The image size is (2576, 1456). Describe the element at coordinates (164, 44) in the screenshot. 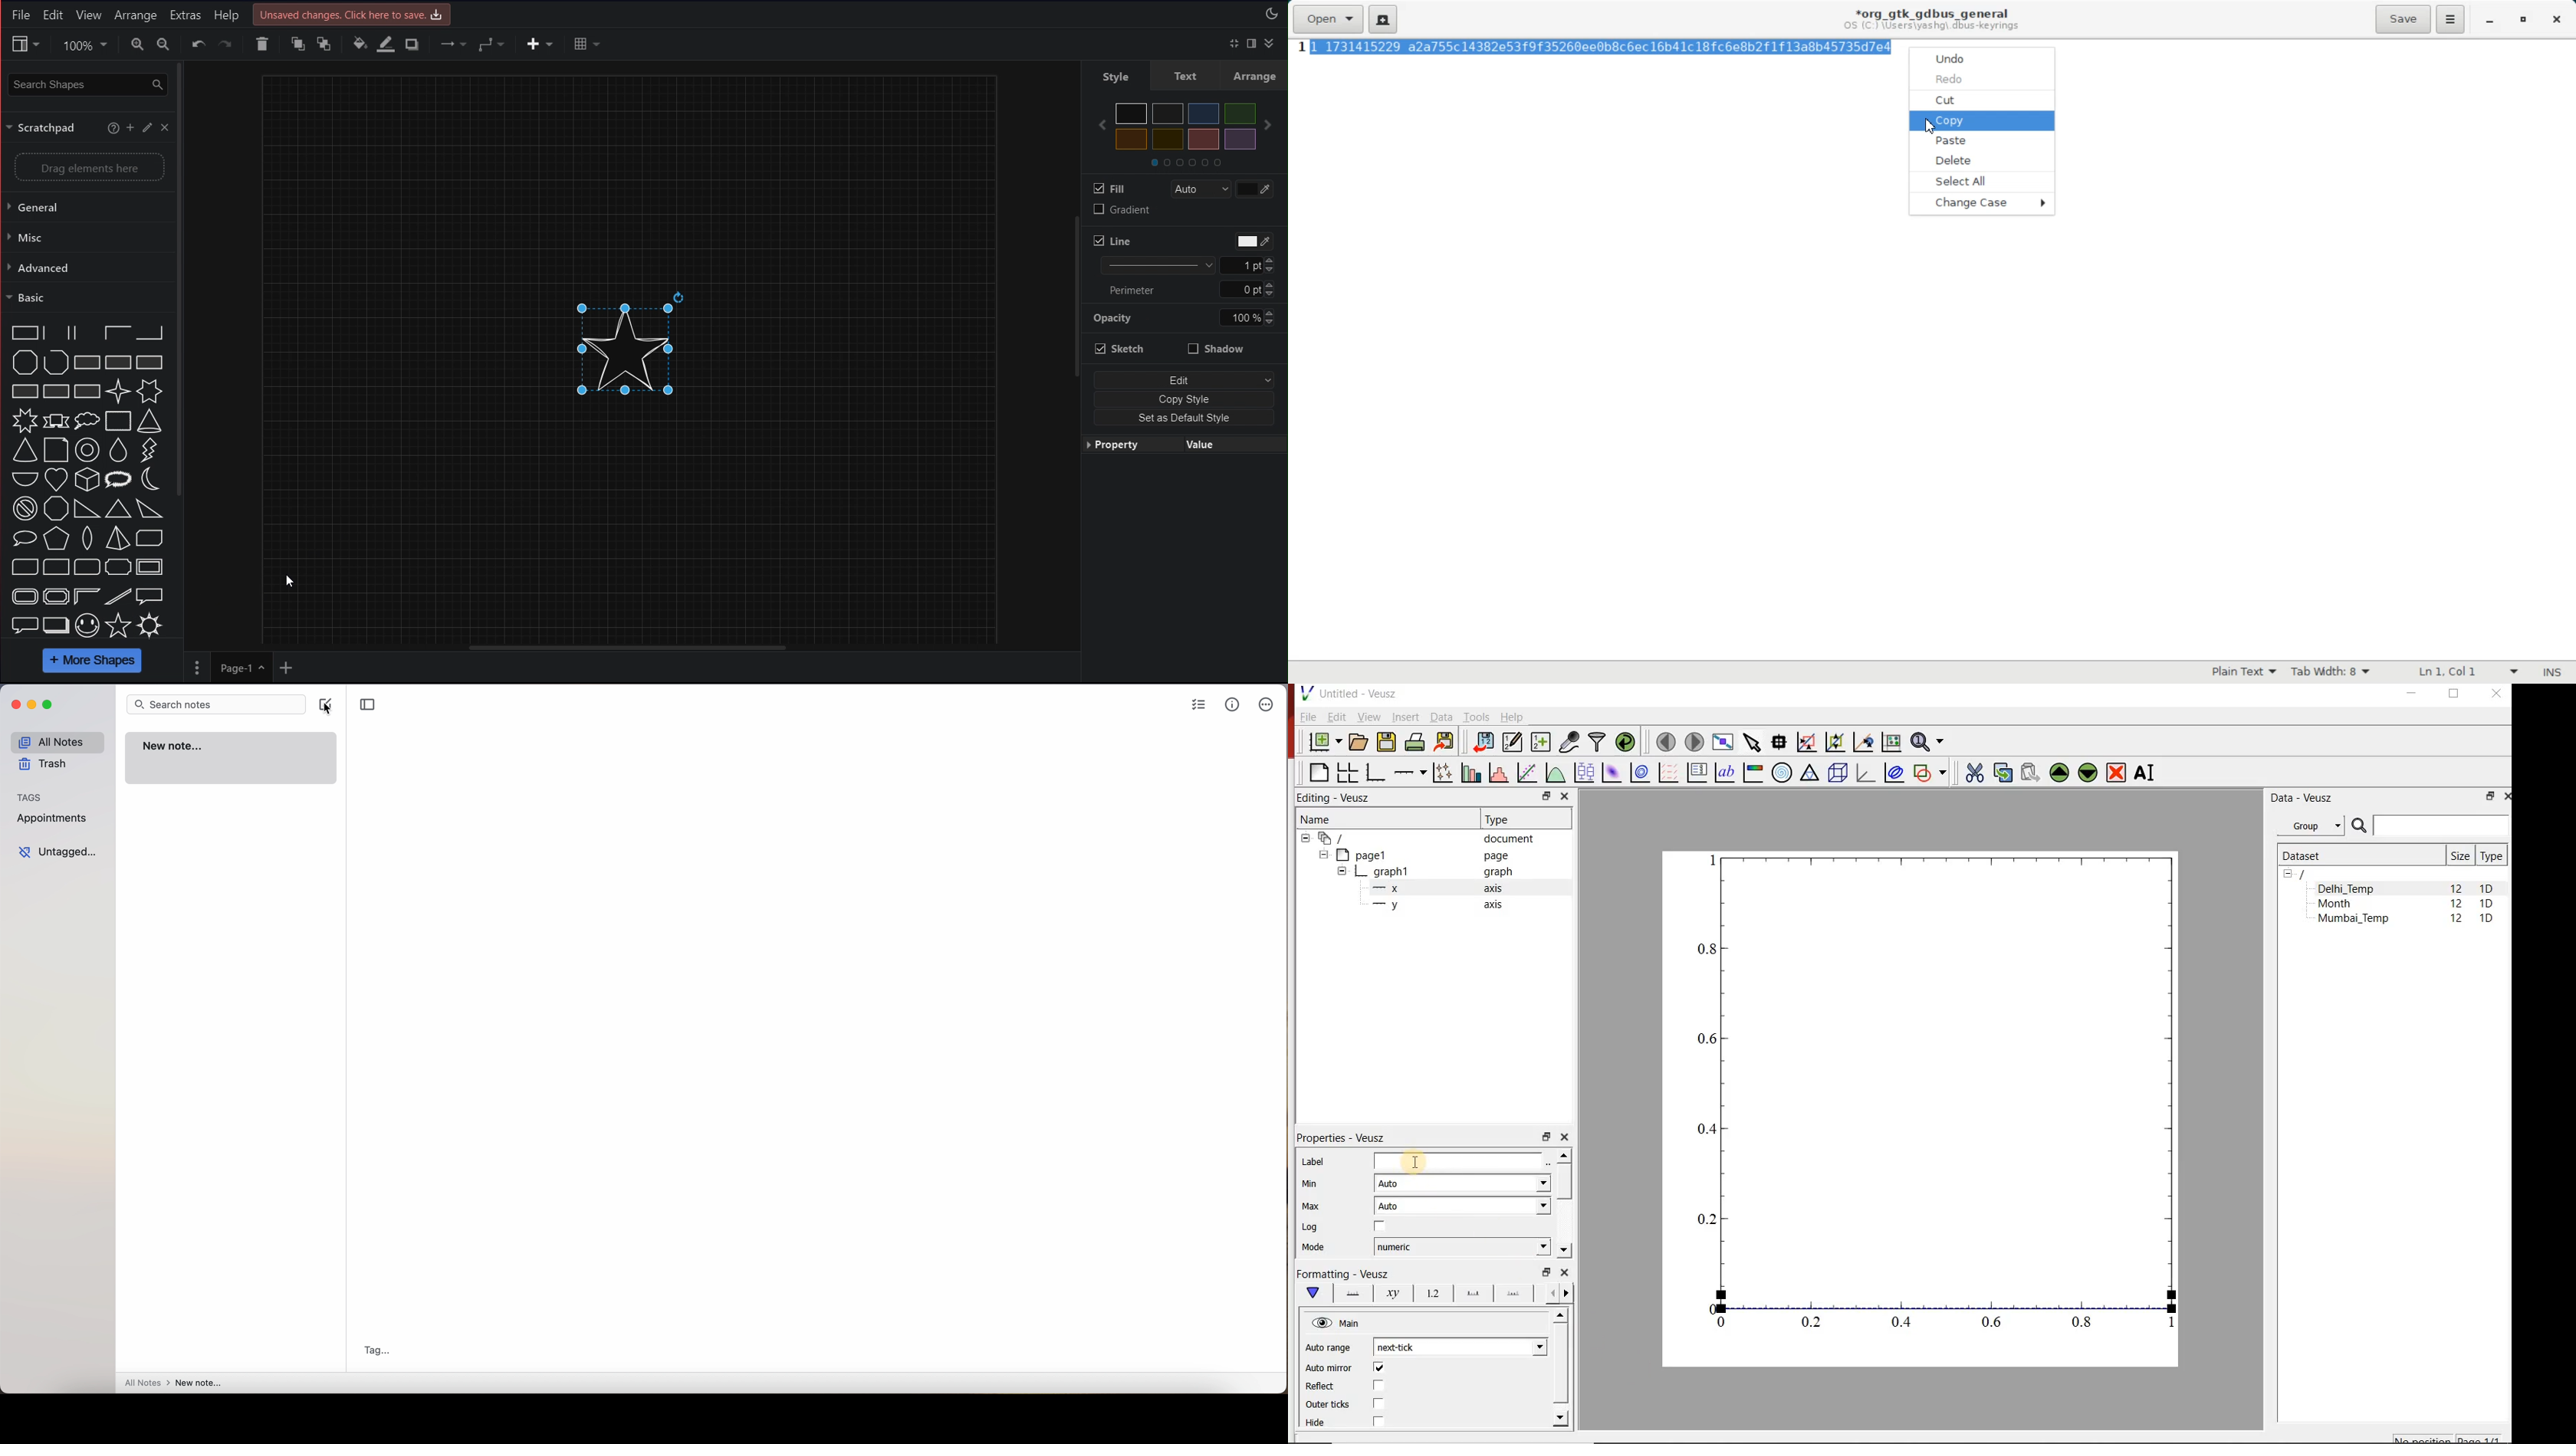

I see `Zoom Out` at that location.